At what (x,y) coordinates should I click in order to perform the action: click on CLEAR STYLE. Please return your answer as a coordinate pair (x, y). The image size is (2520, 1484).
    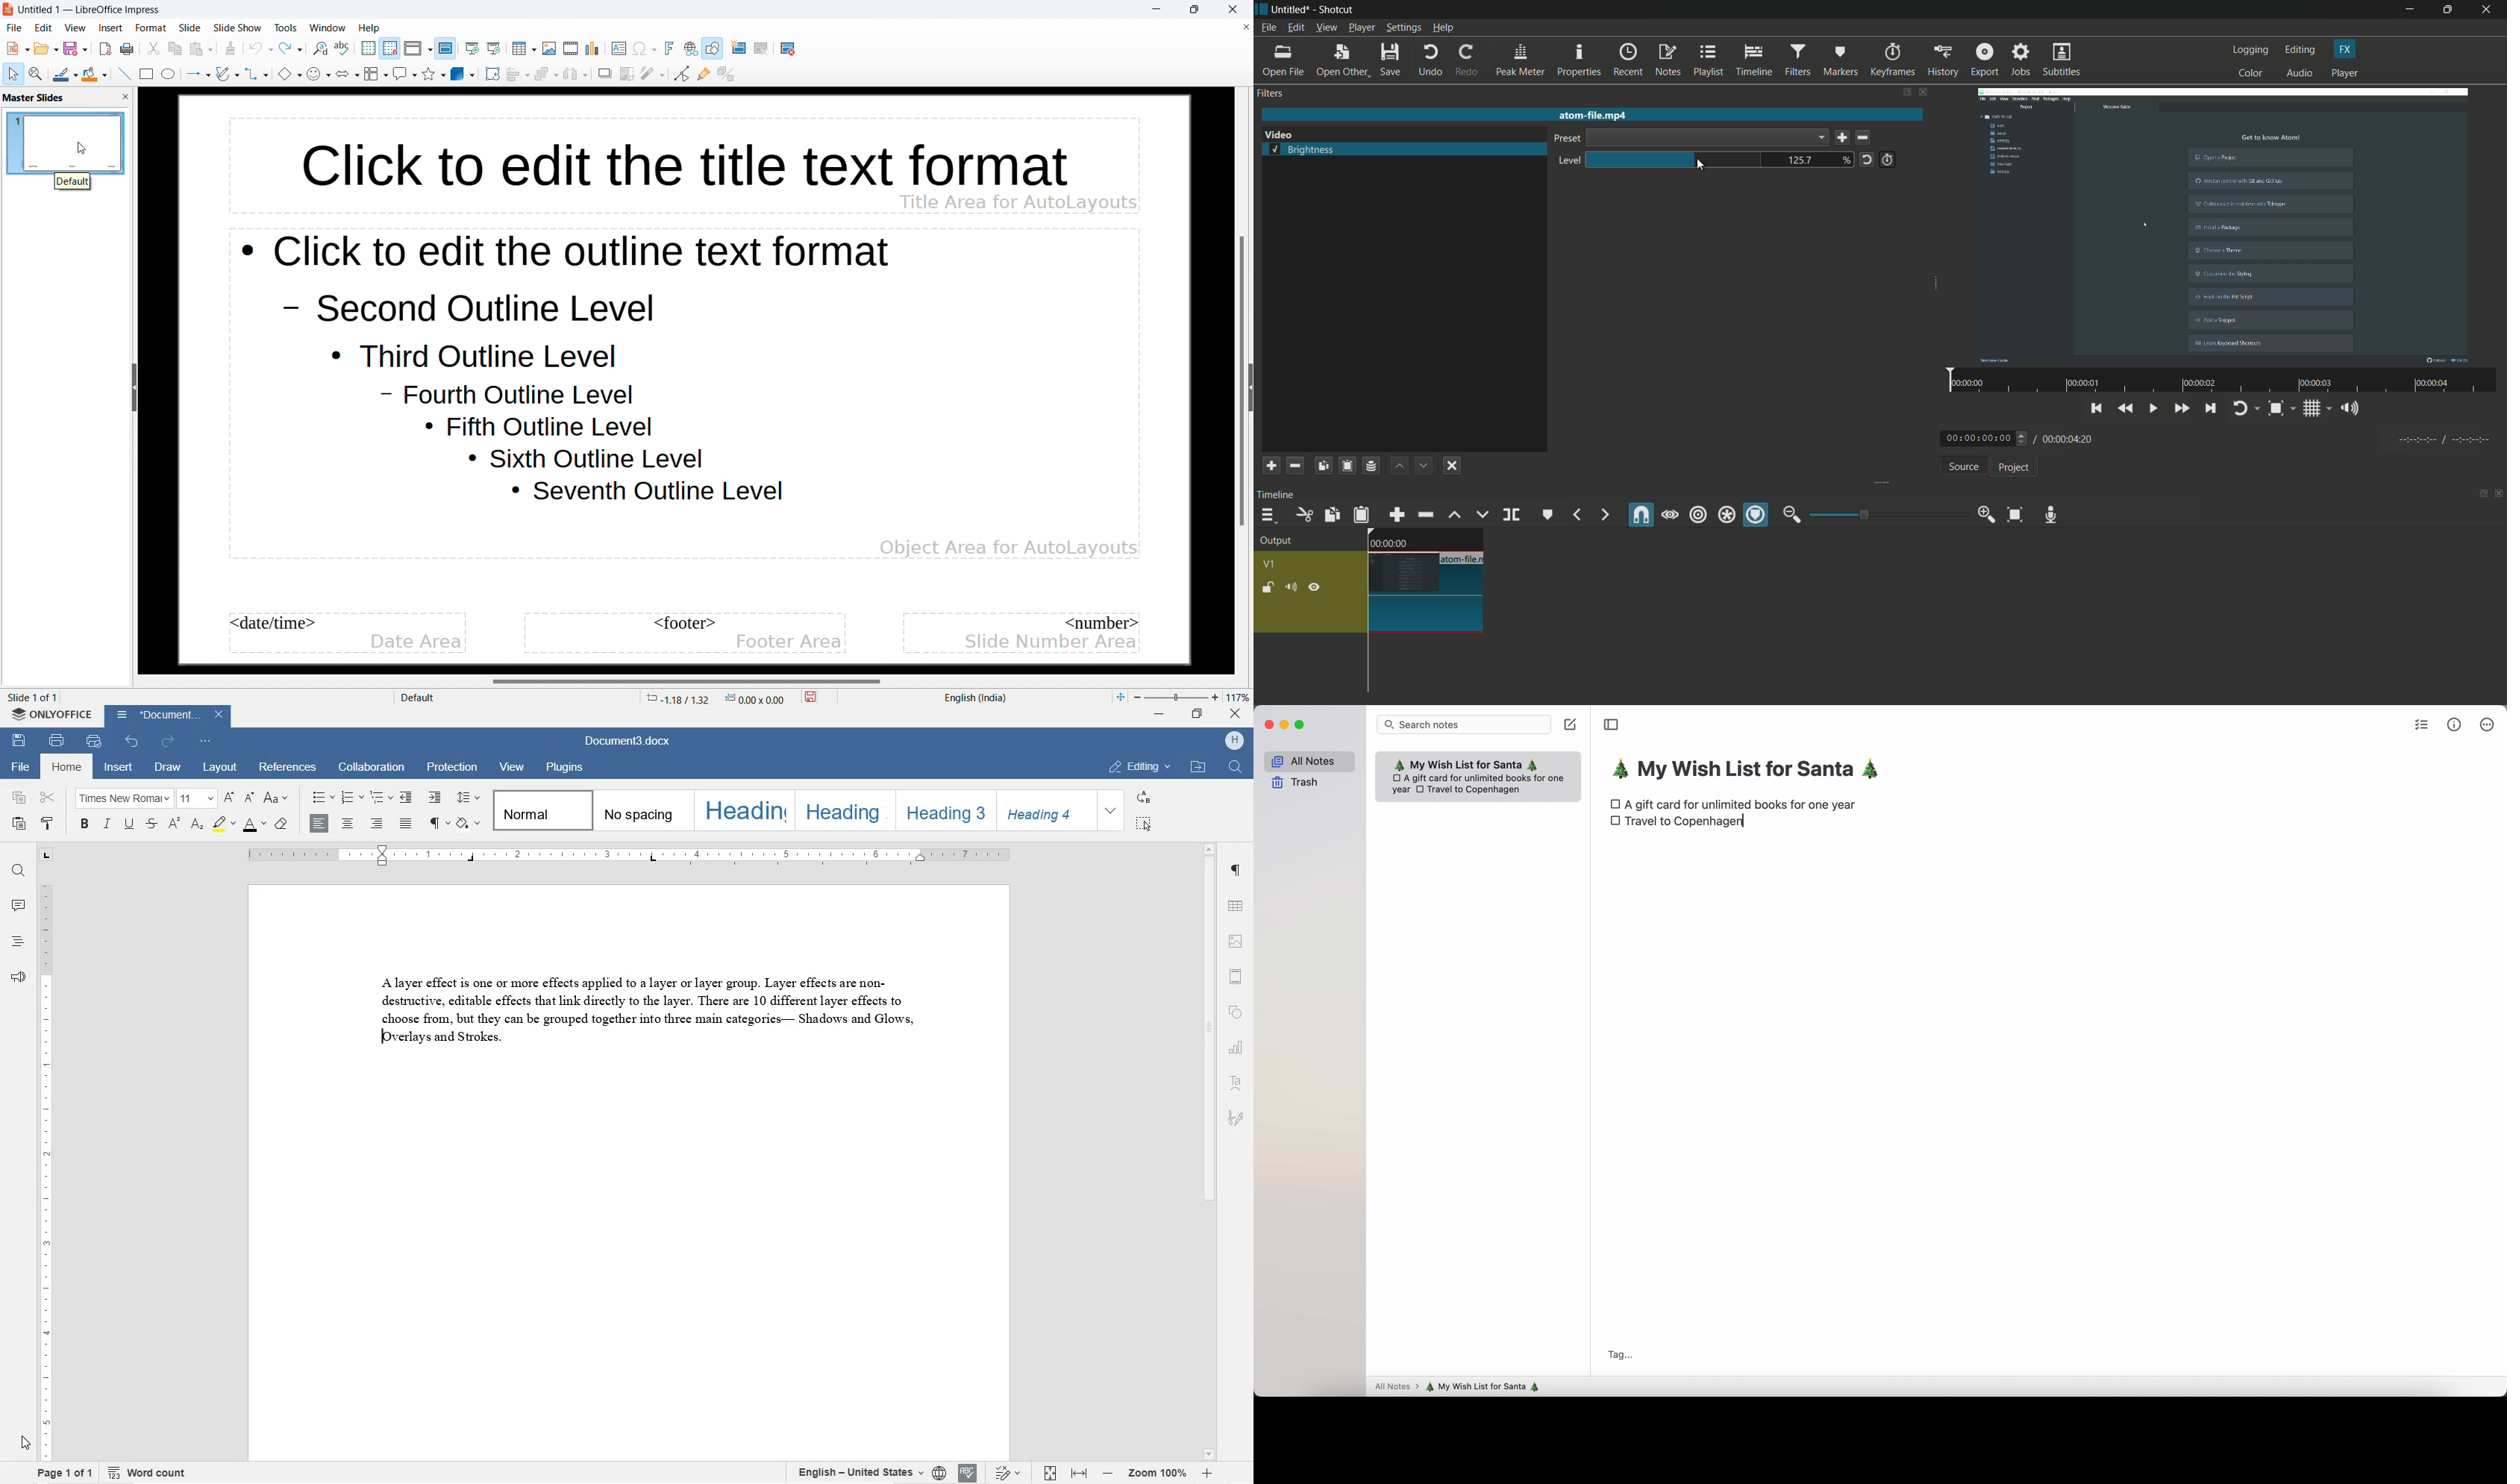
    Looking at the image, I should click on (283, 823).